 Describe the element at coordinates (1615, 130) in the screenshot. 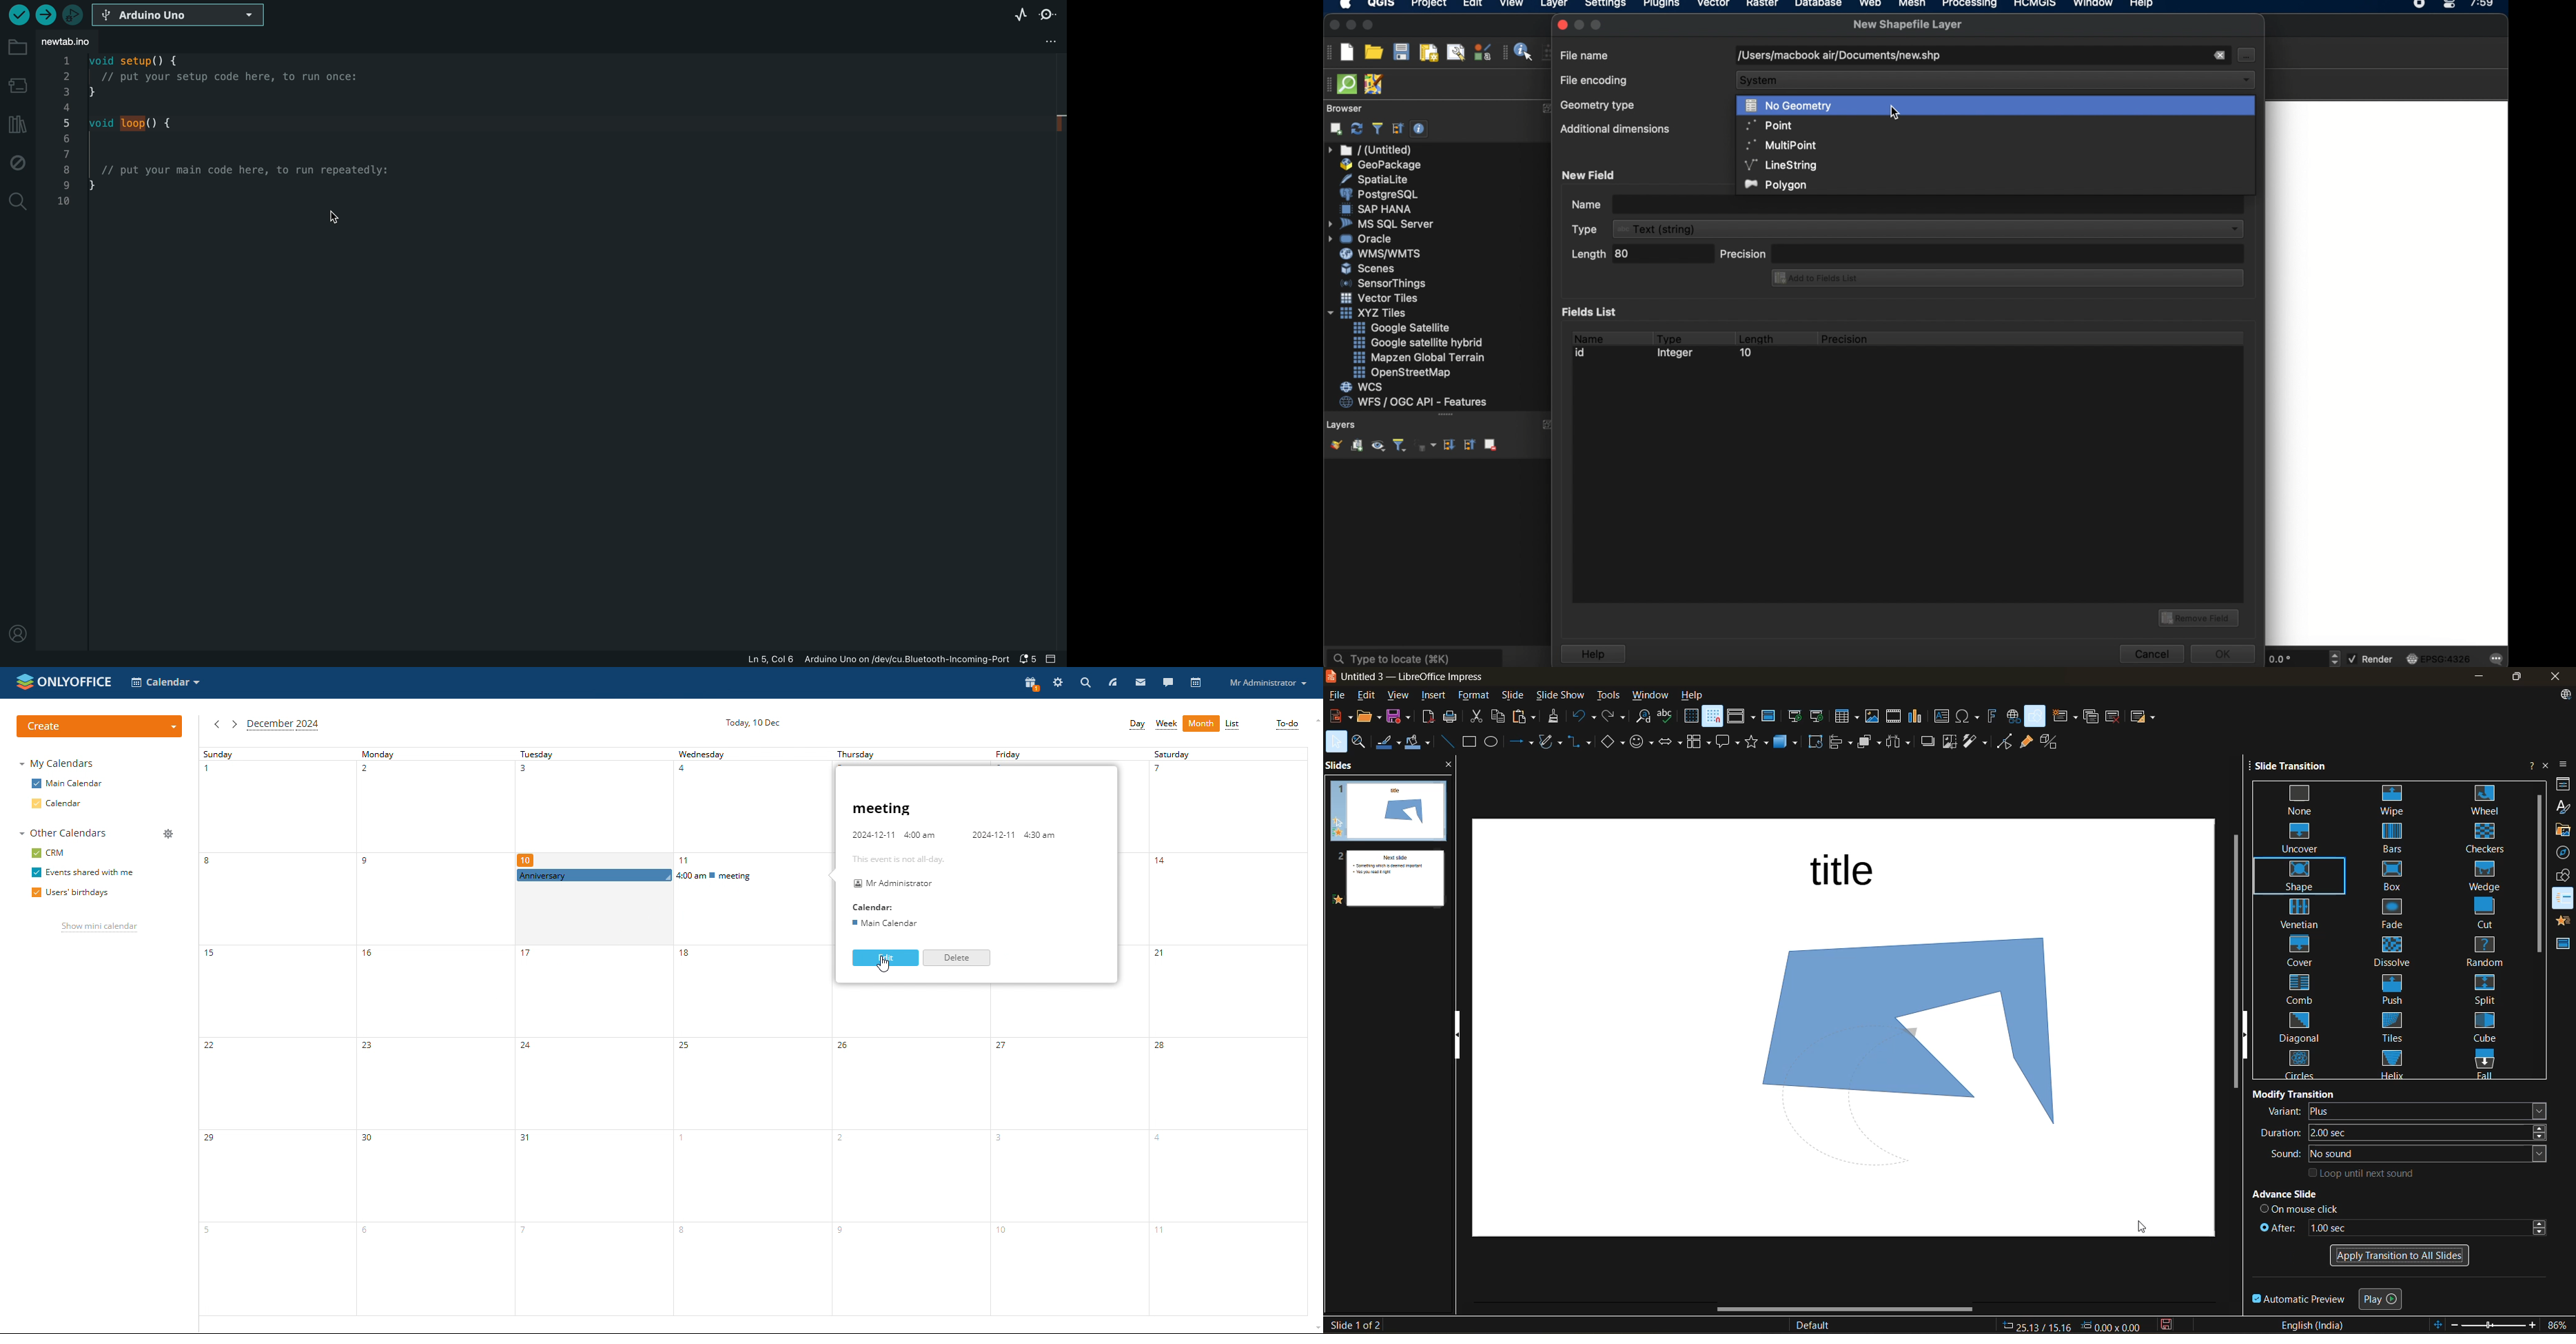

I see `Additional dimensions` at that location.